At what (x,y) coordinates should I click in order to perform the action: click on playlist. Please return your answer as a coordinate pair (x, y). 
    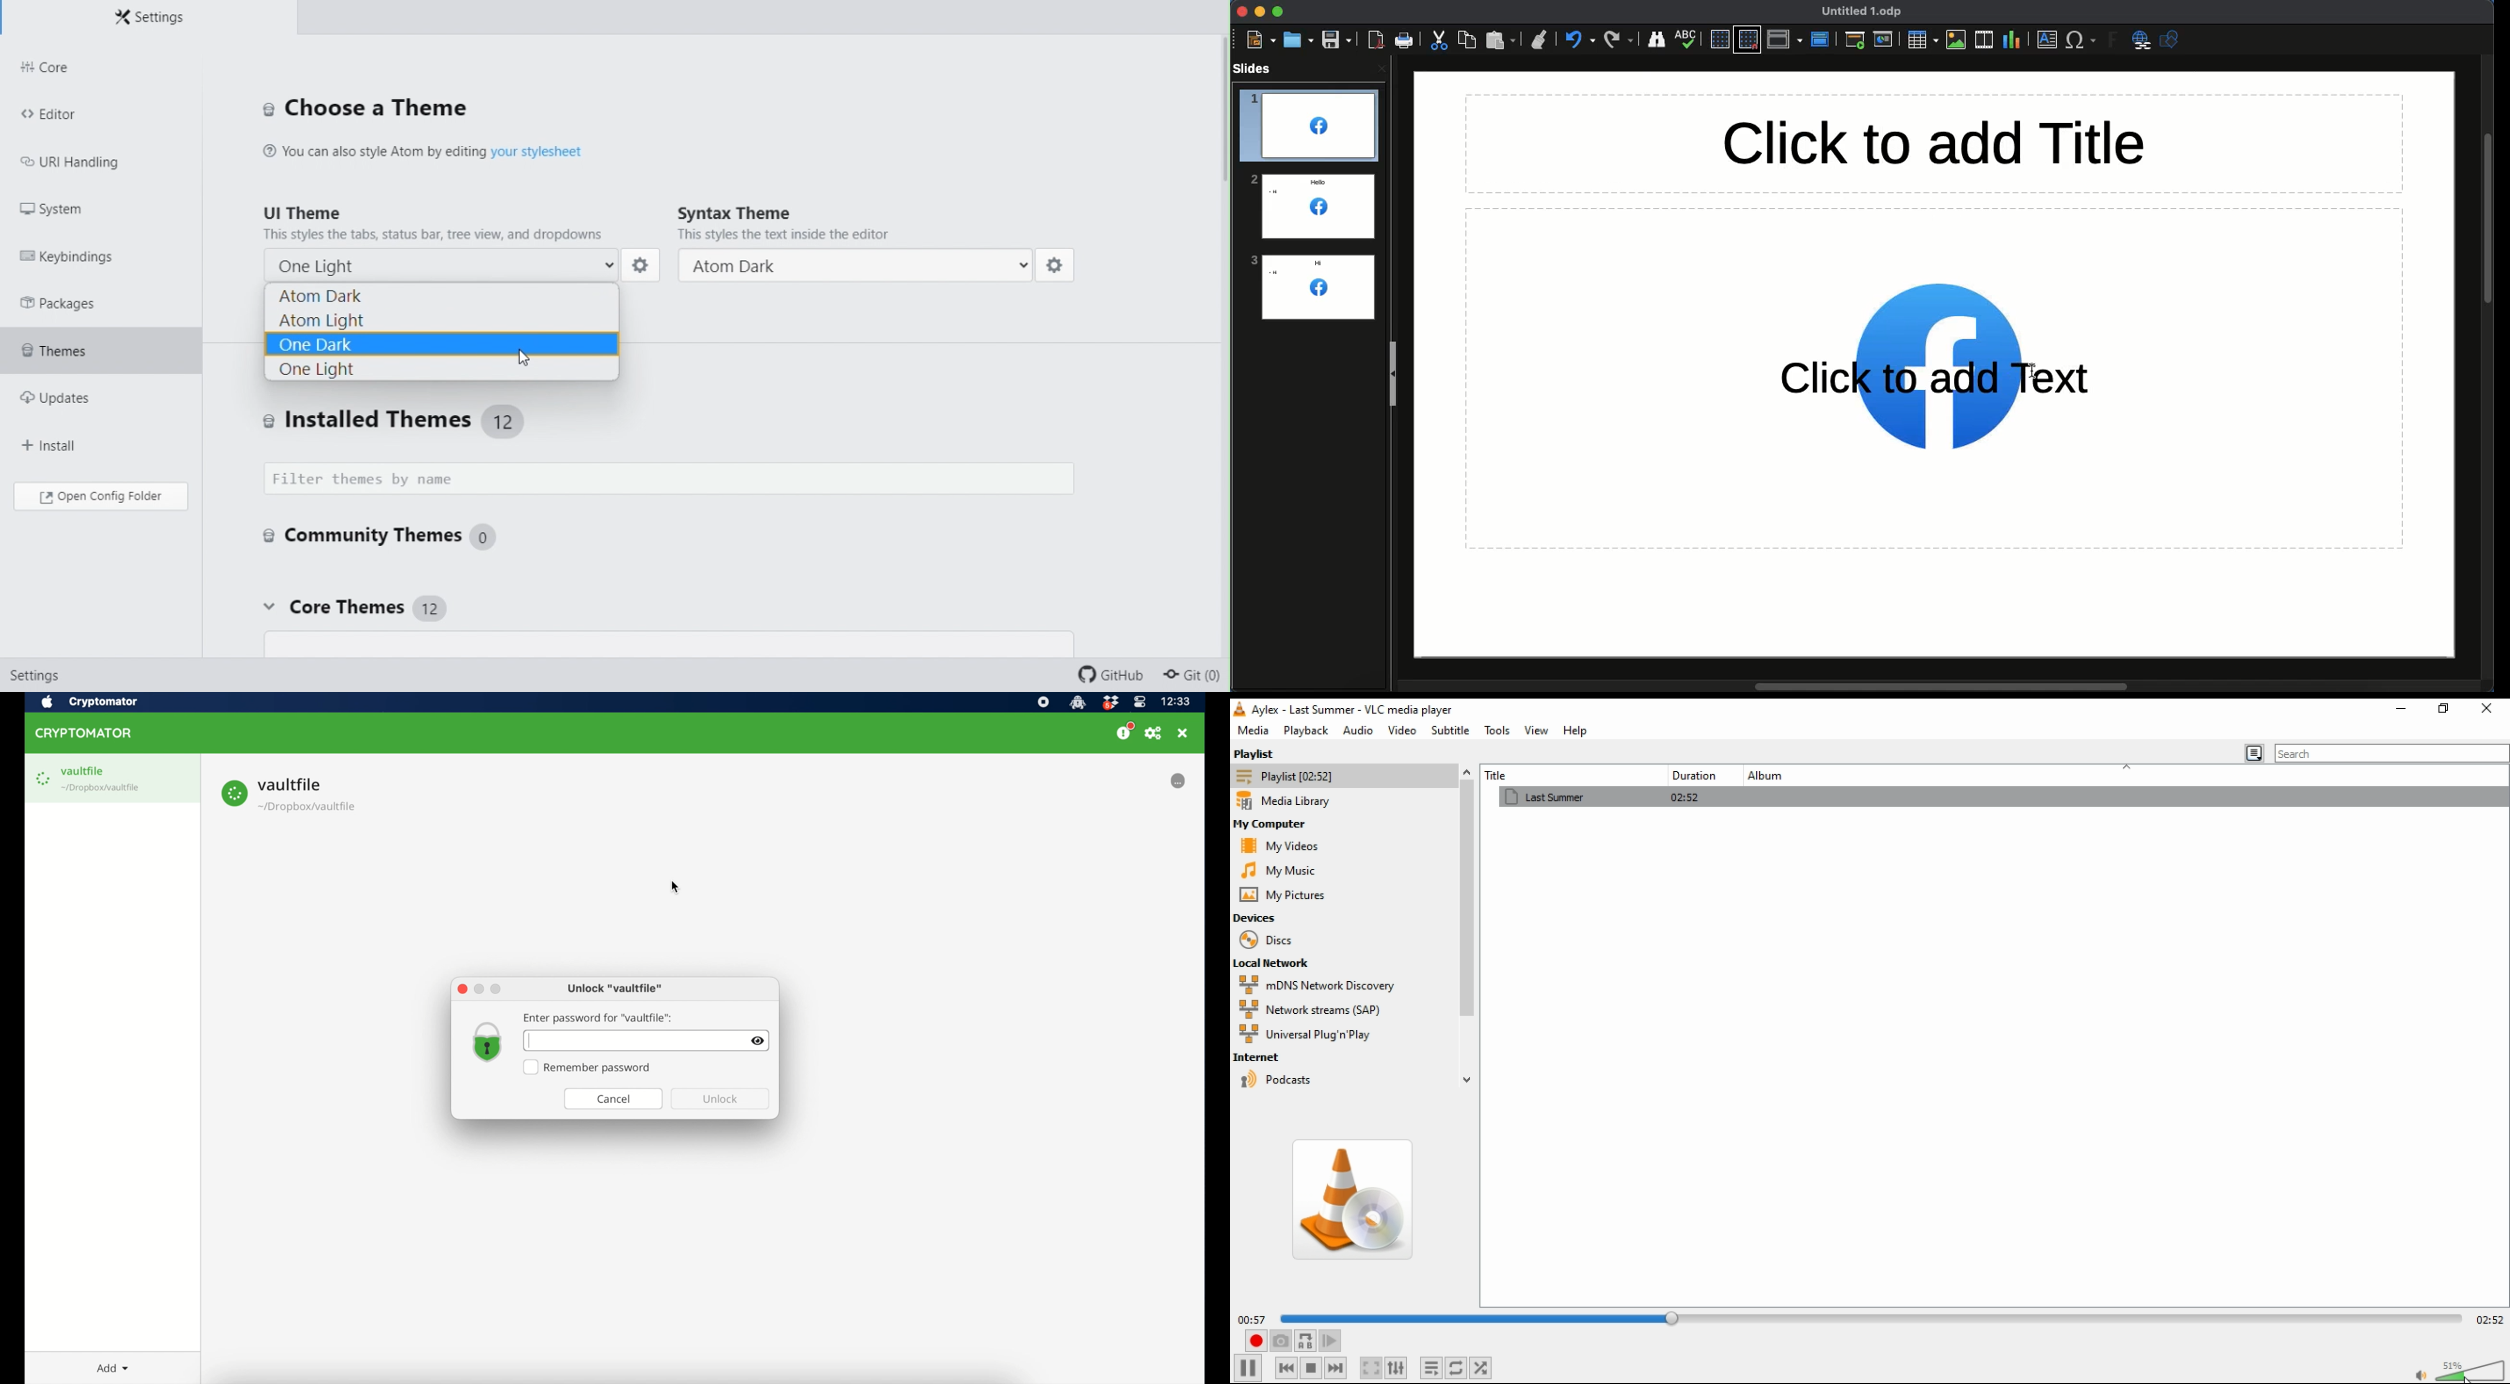
    Looking at the image, I should click on (1274, 754).